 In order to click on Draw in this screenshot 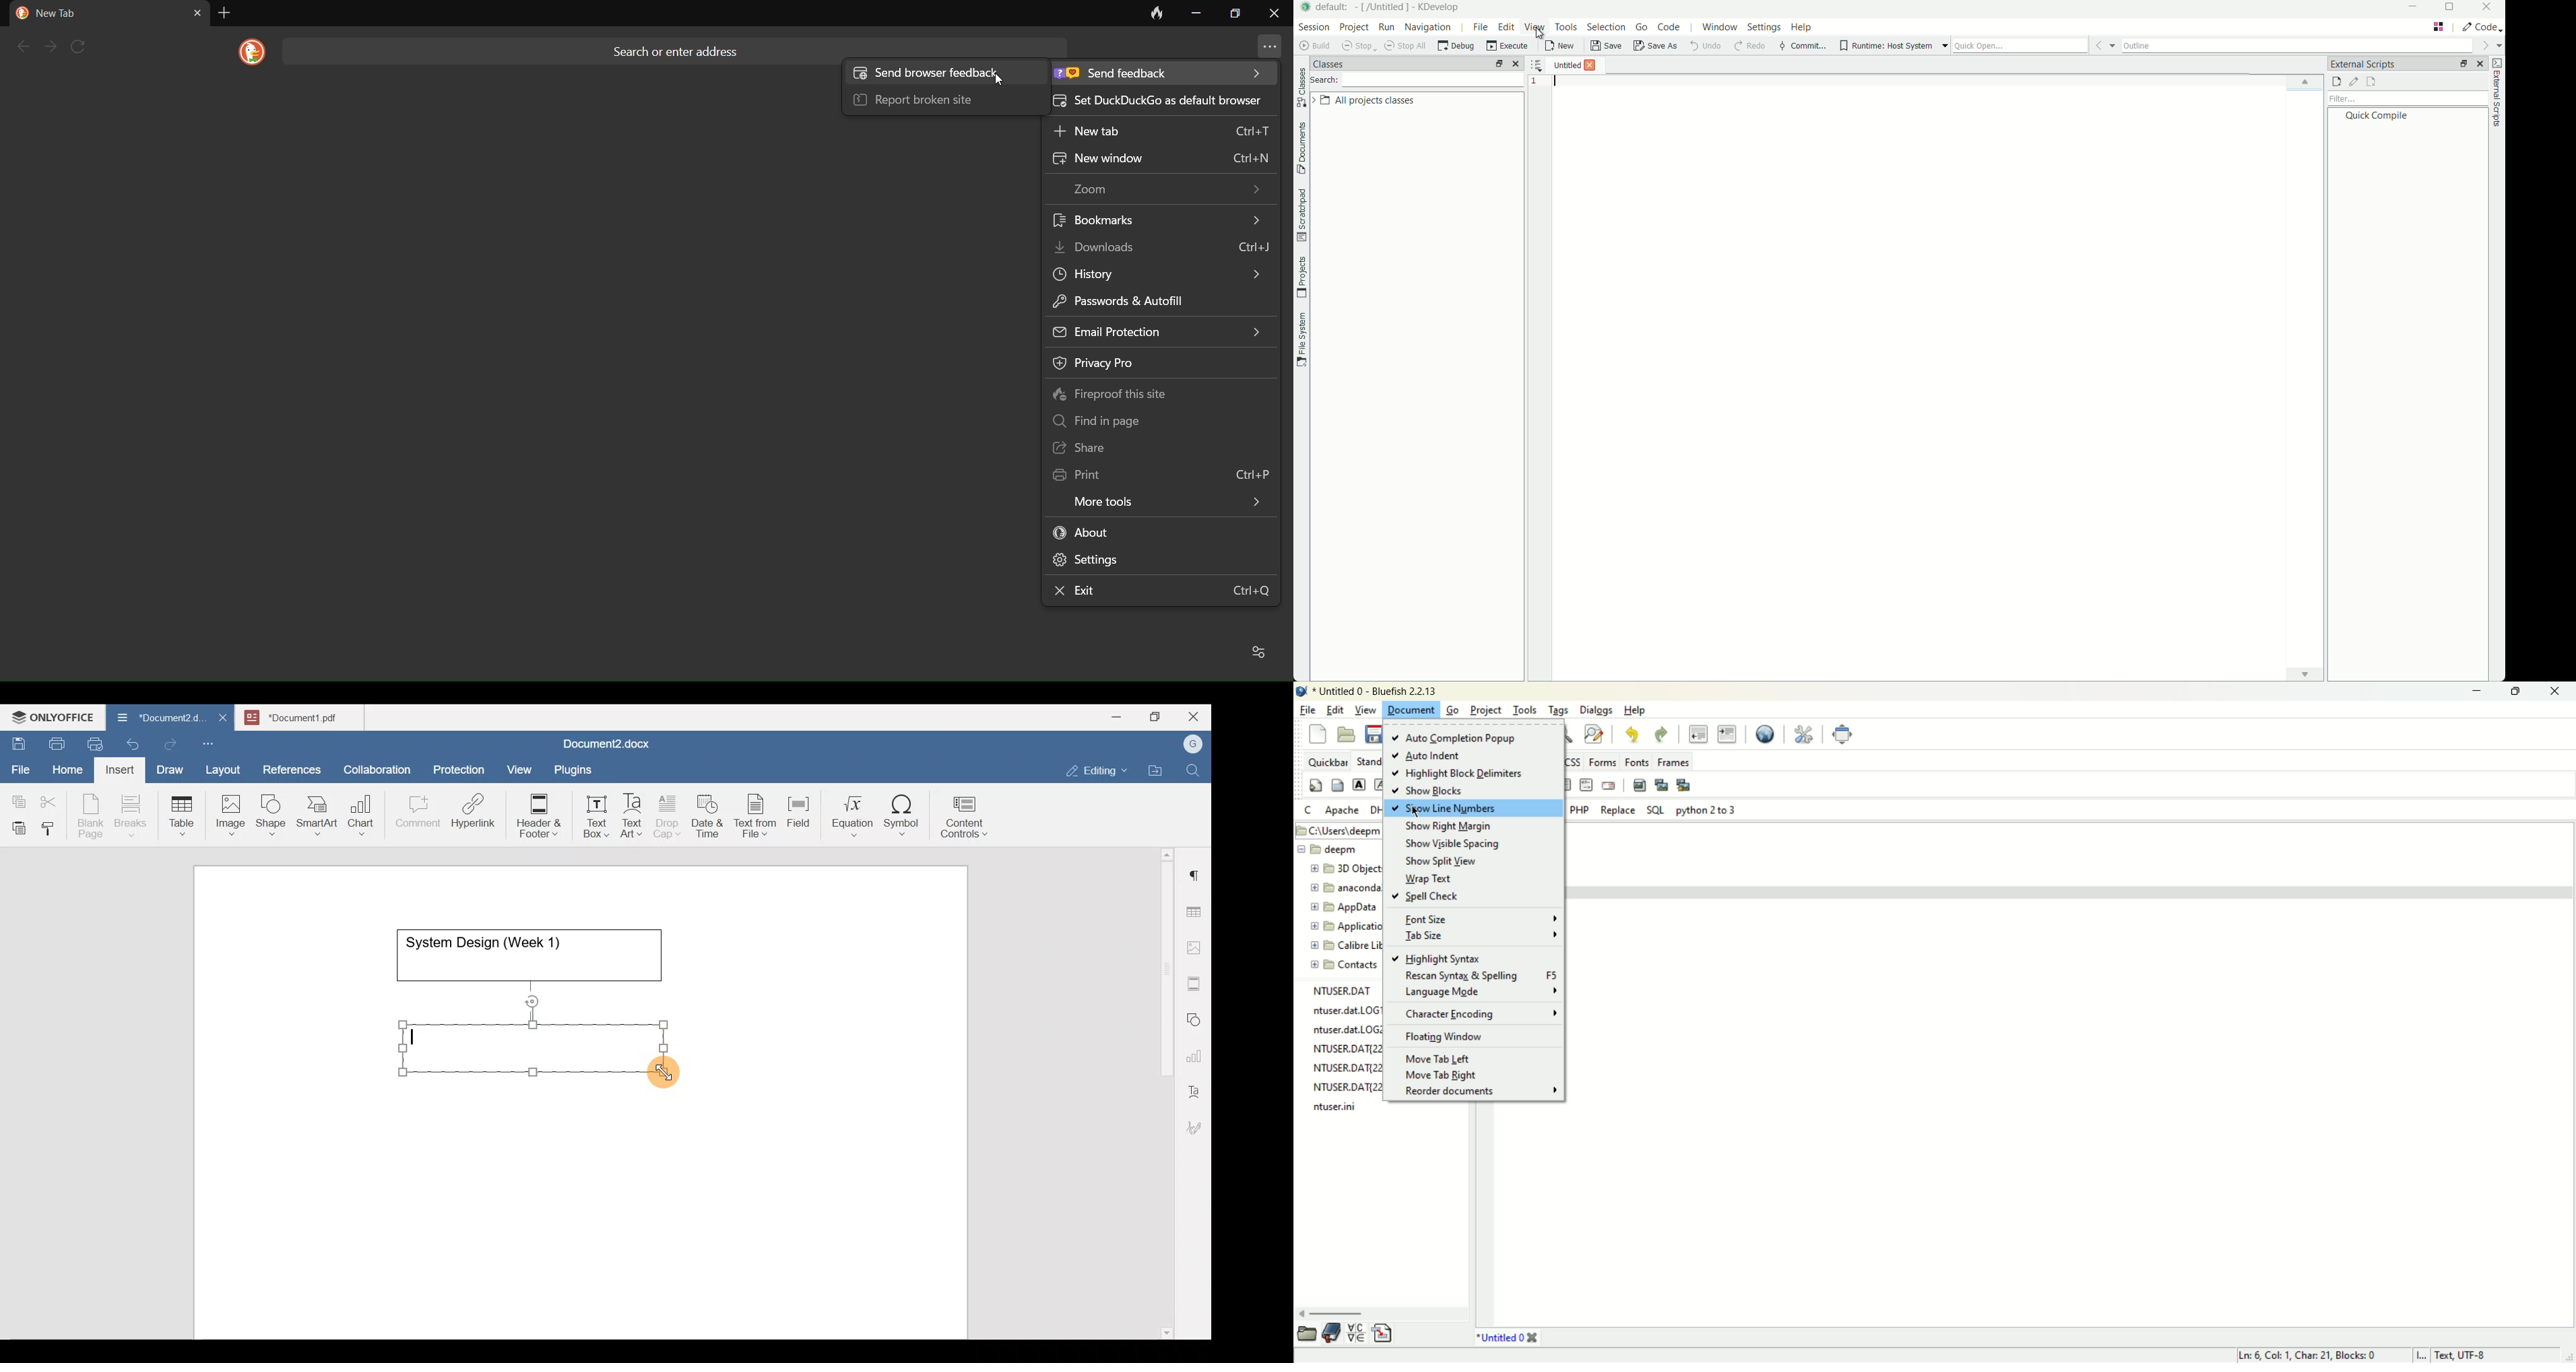, I will do `click(168, 767)`.